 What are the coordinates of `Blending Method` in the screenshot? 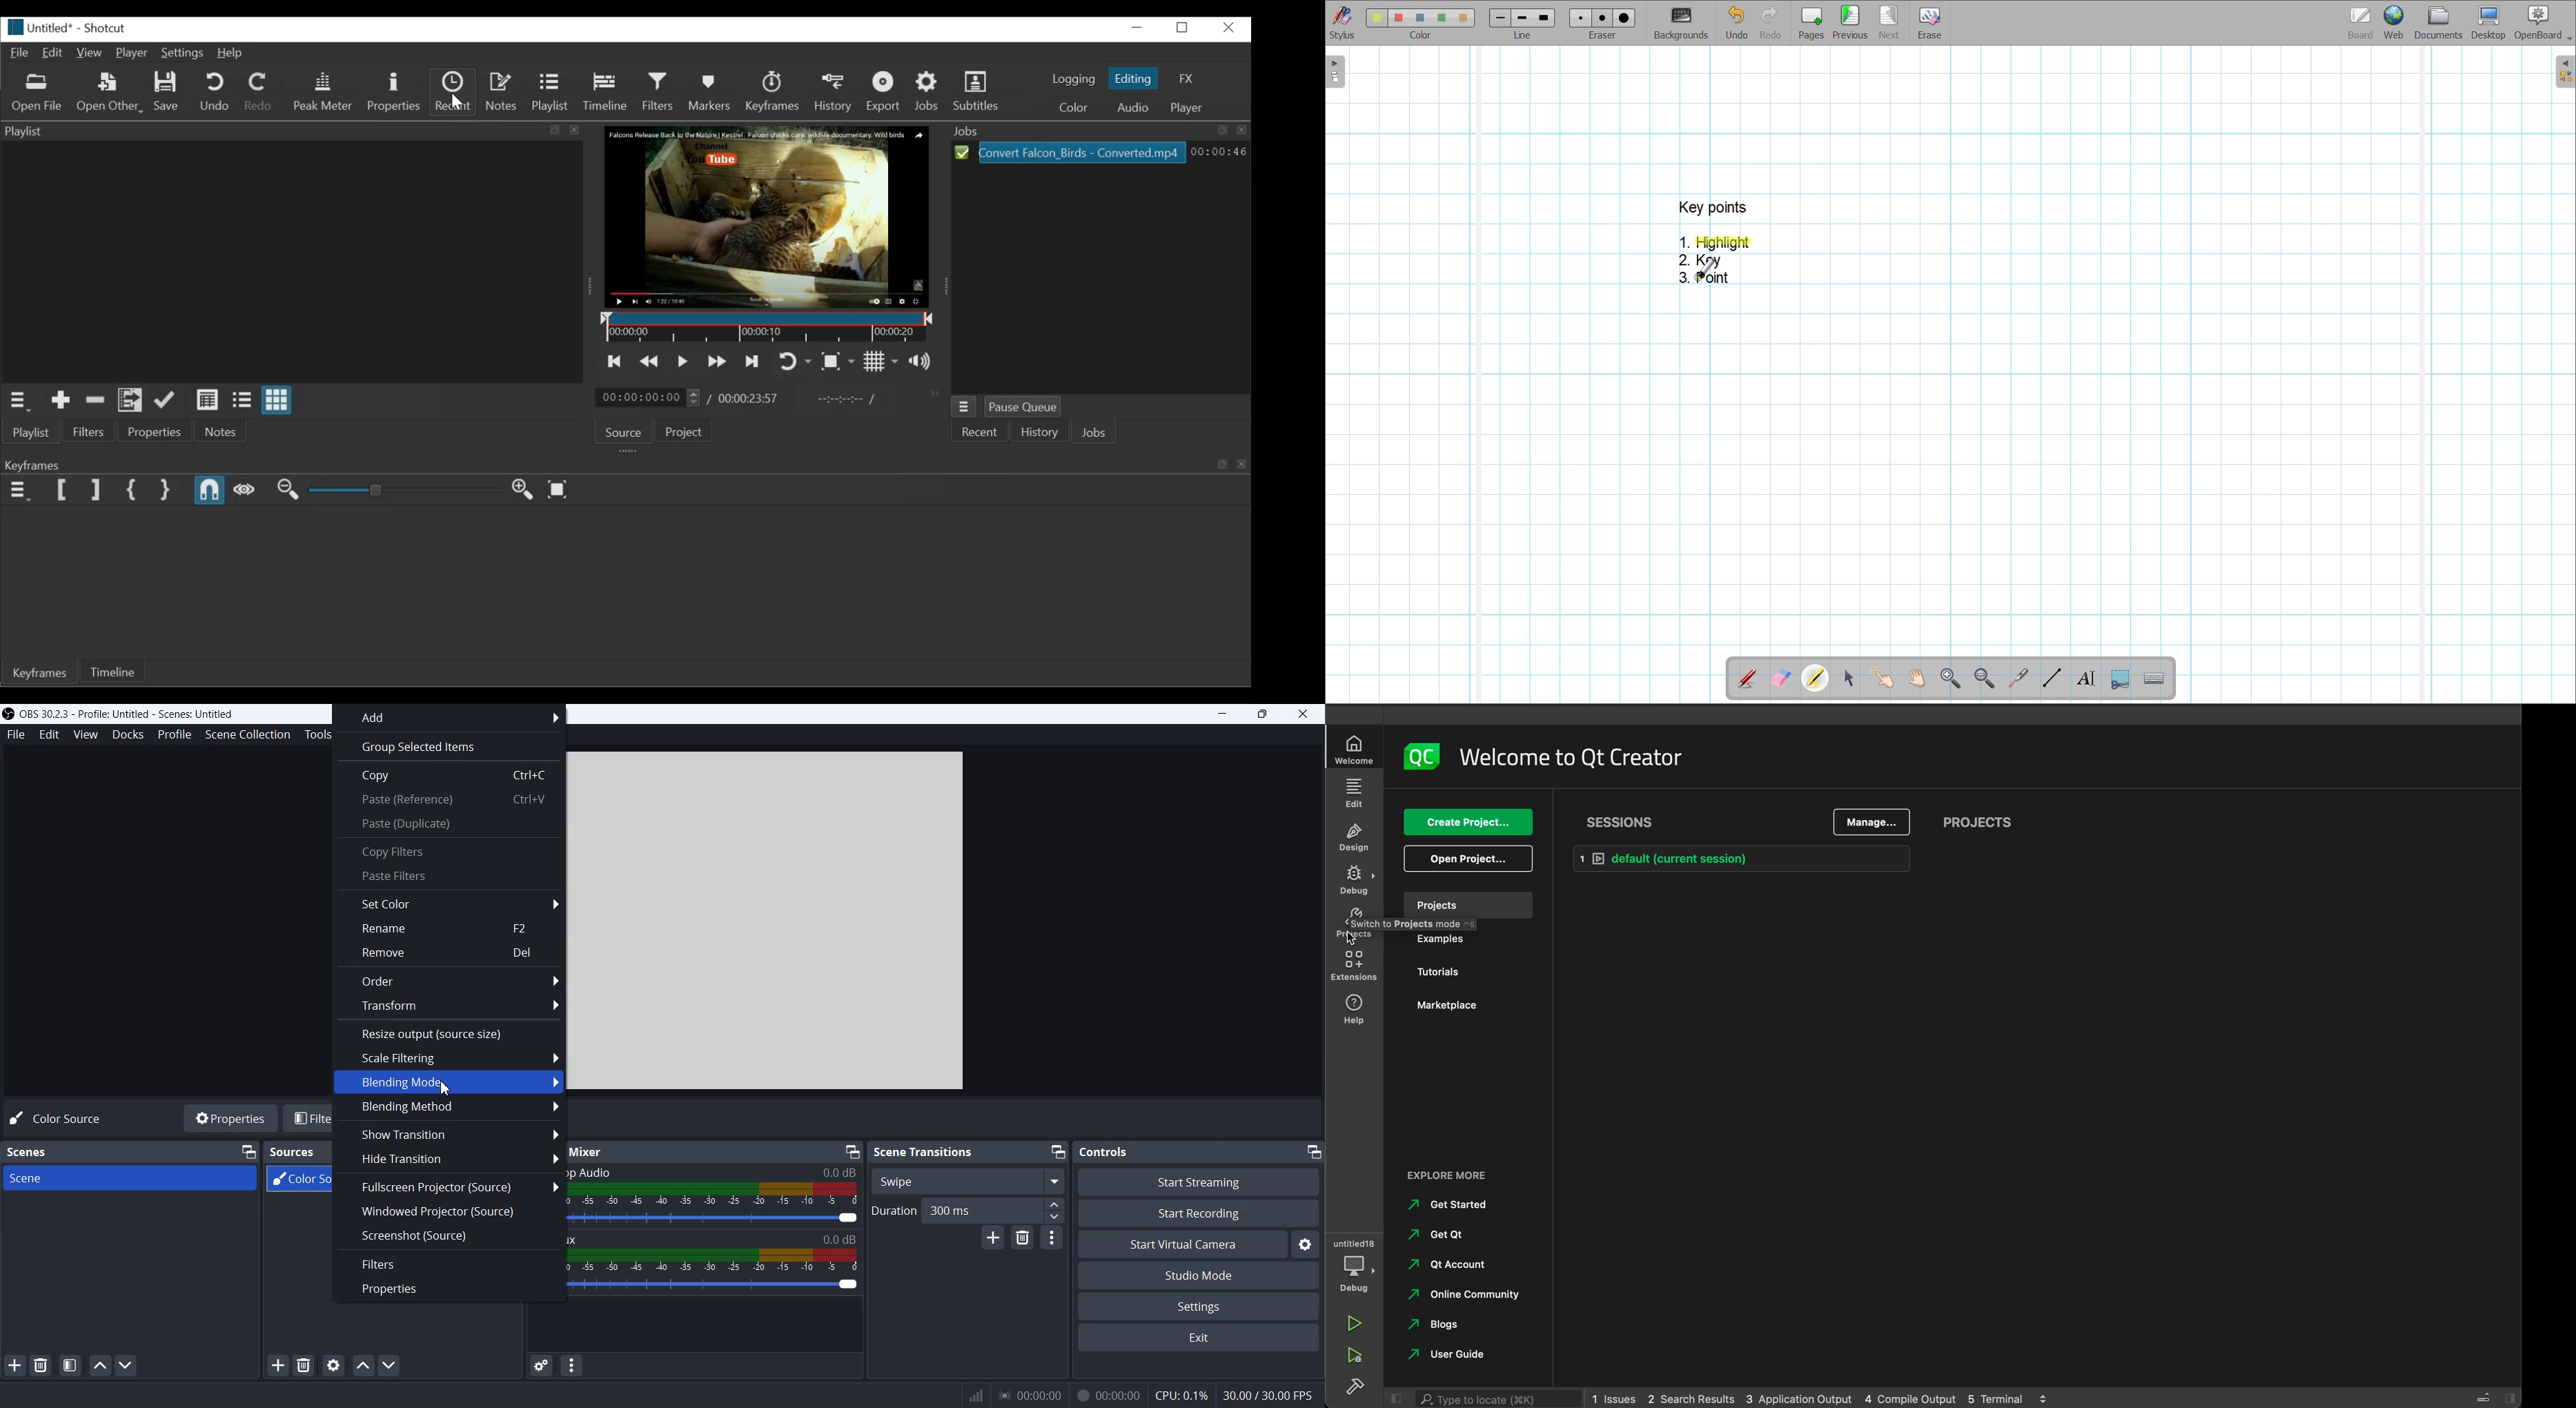 It's located at (449, 1108).